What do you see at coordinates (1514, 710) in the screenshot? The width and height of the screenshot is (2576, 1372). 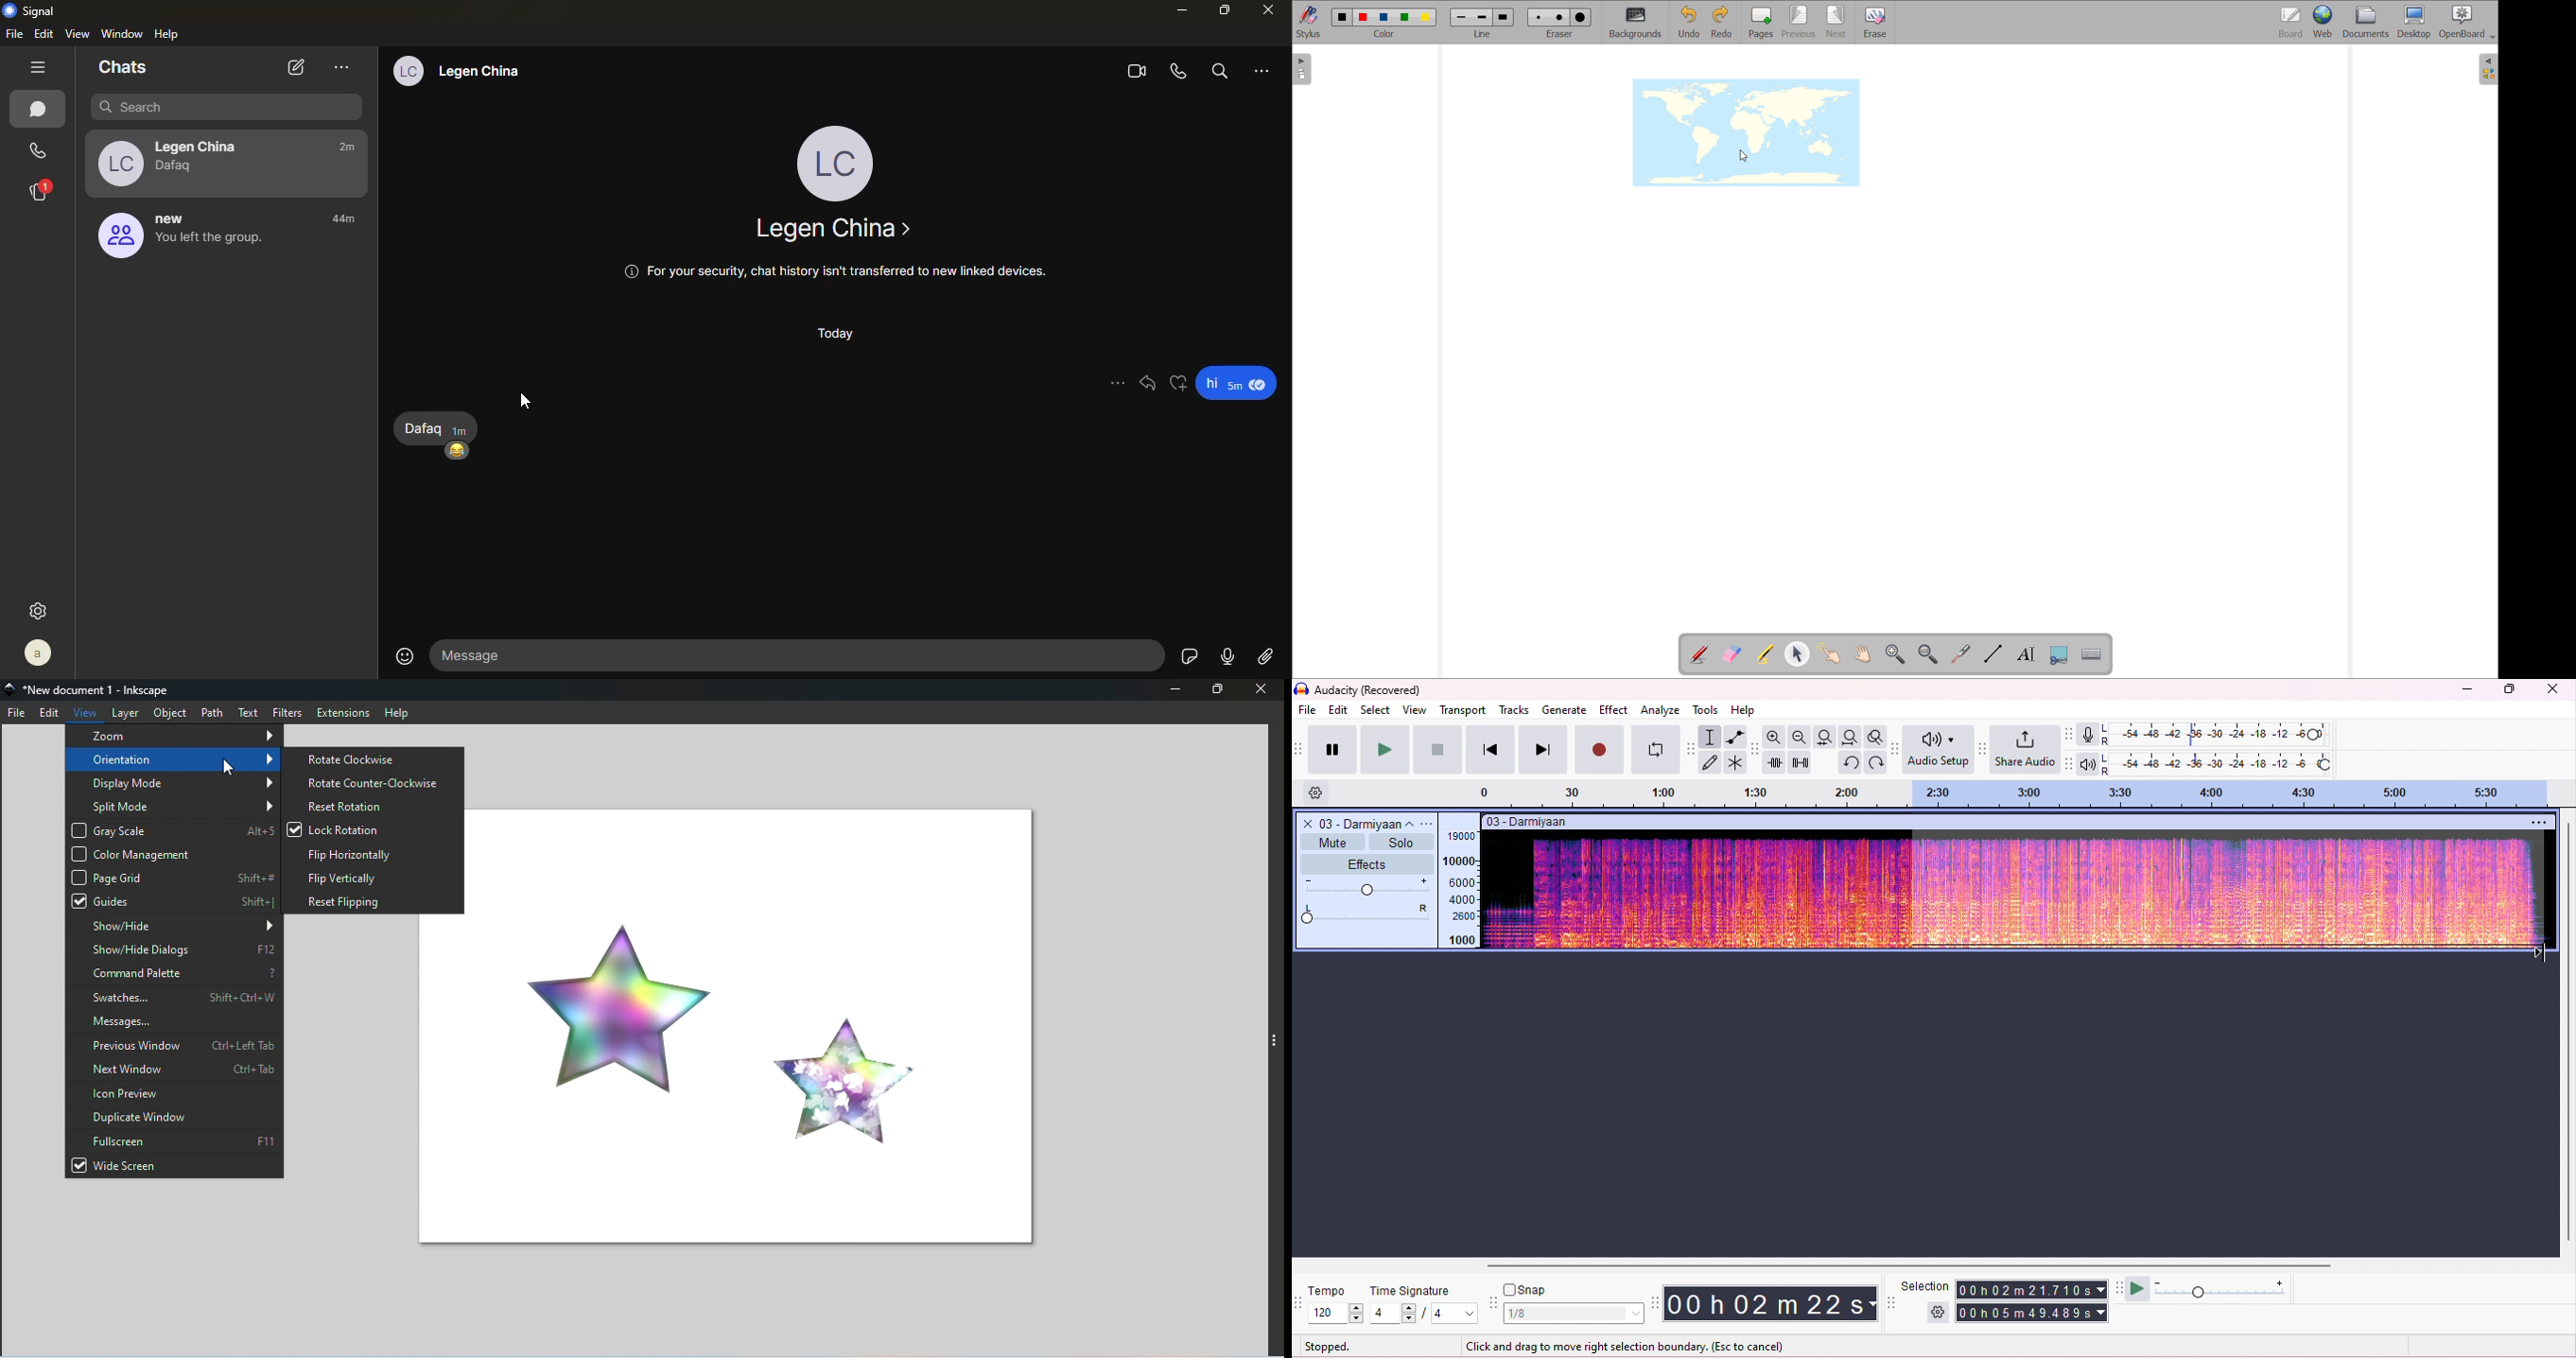 I see `tracks` at bounding box center [1514, 710].